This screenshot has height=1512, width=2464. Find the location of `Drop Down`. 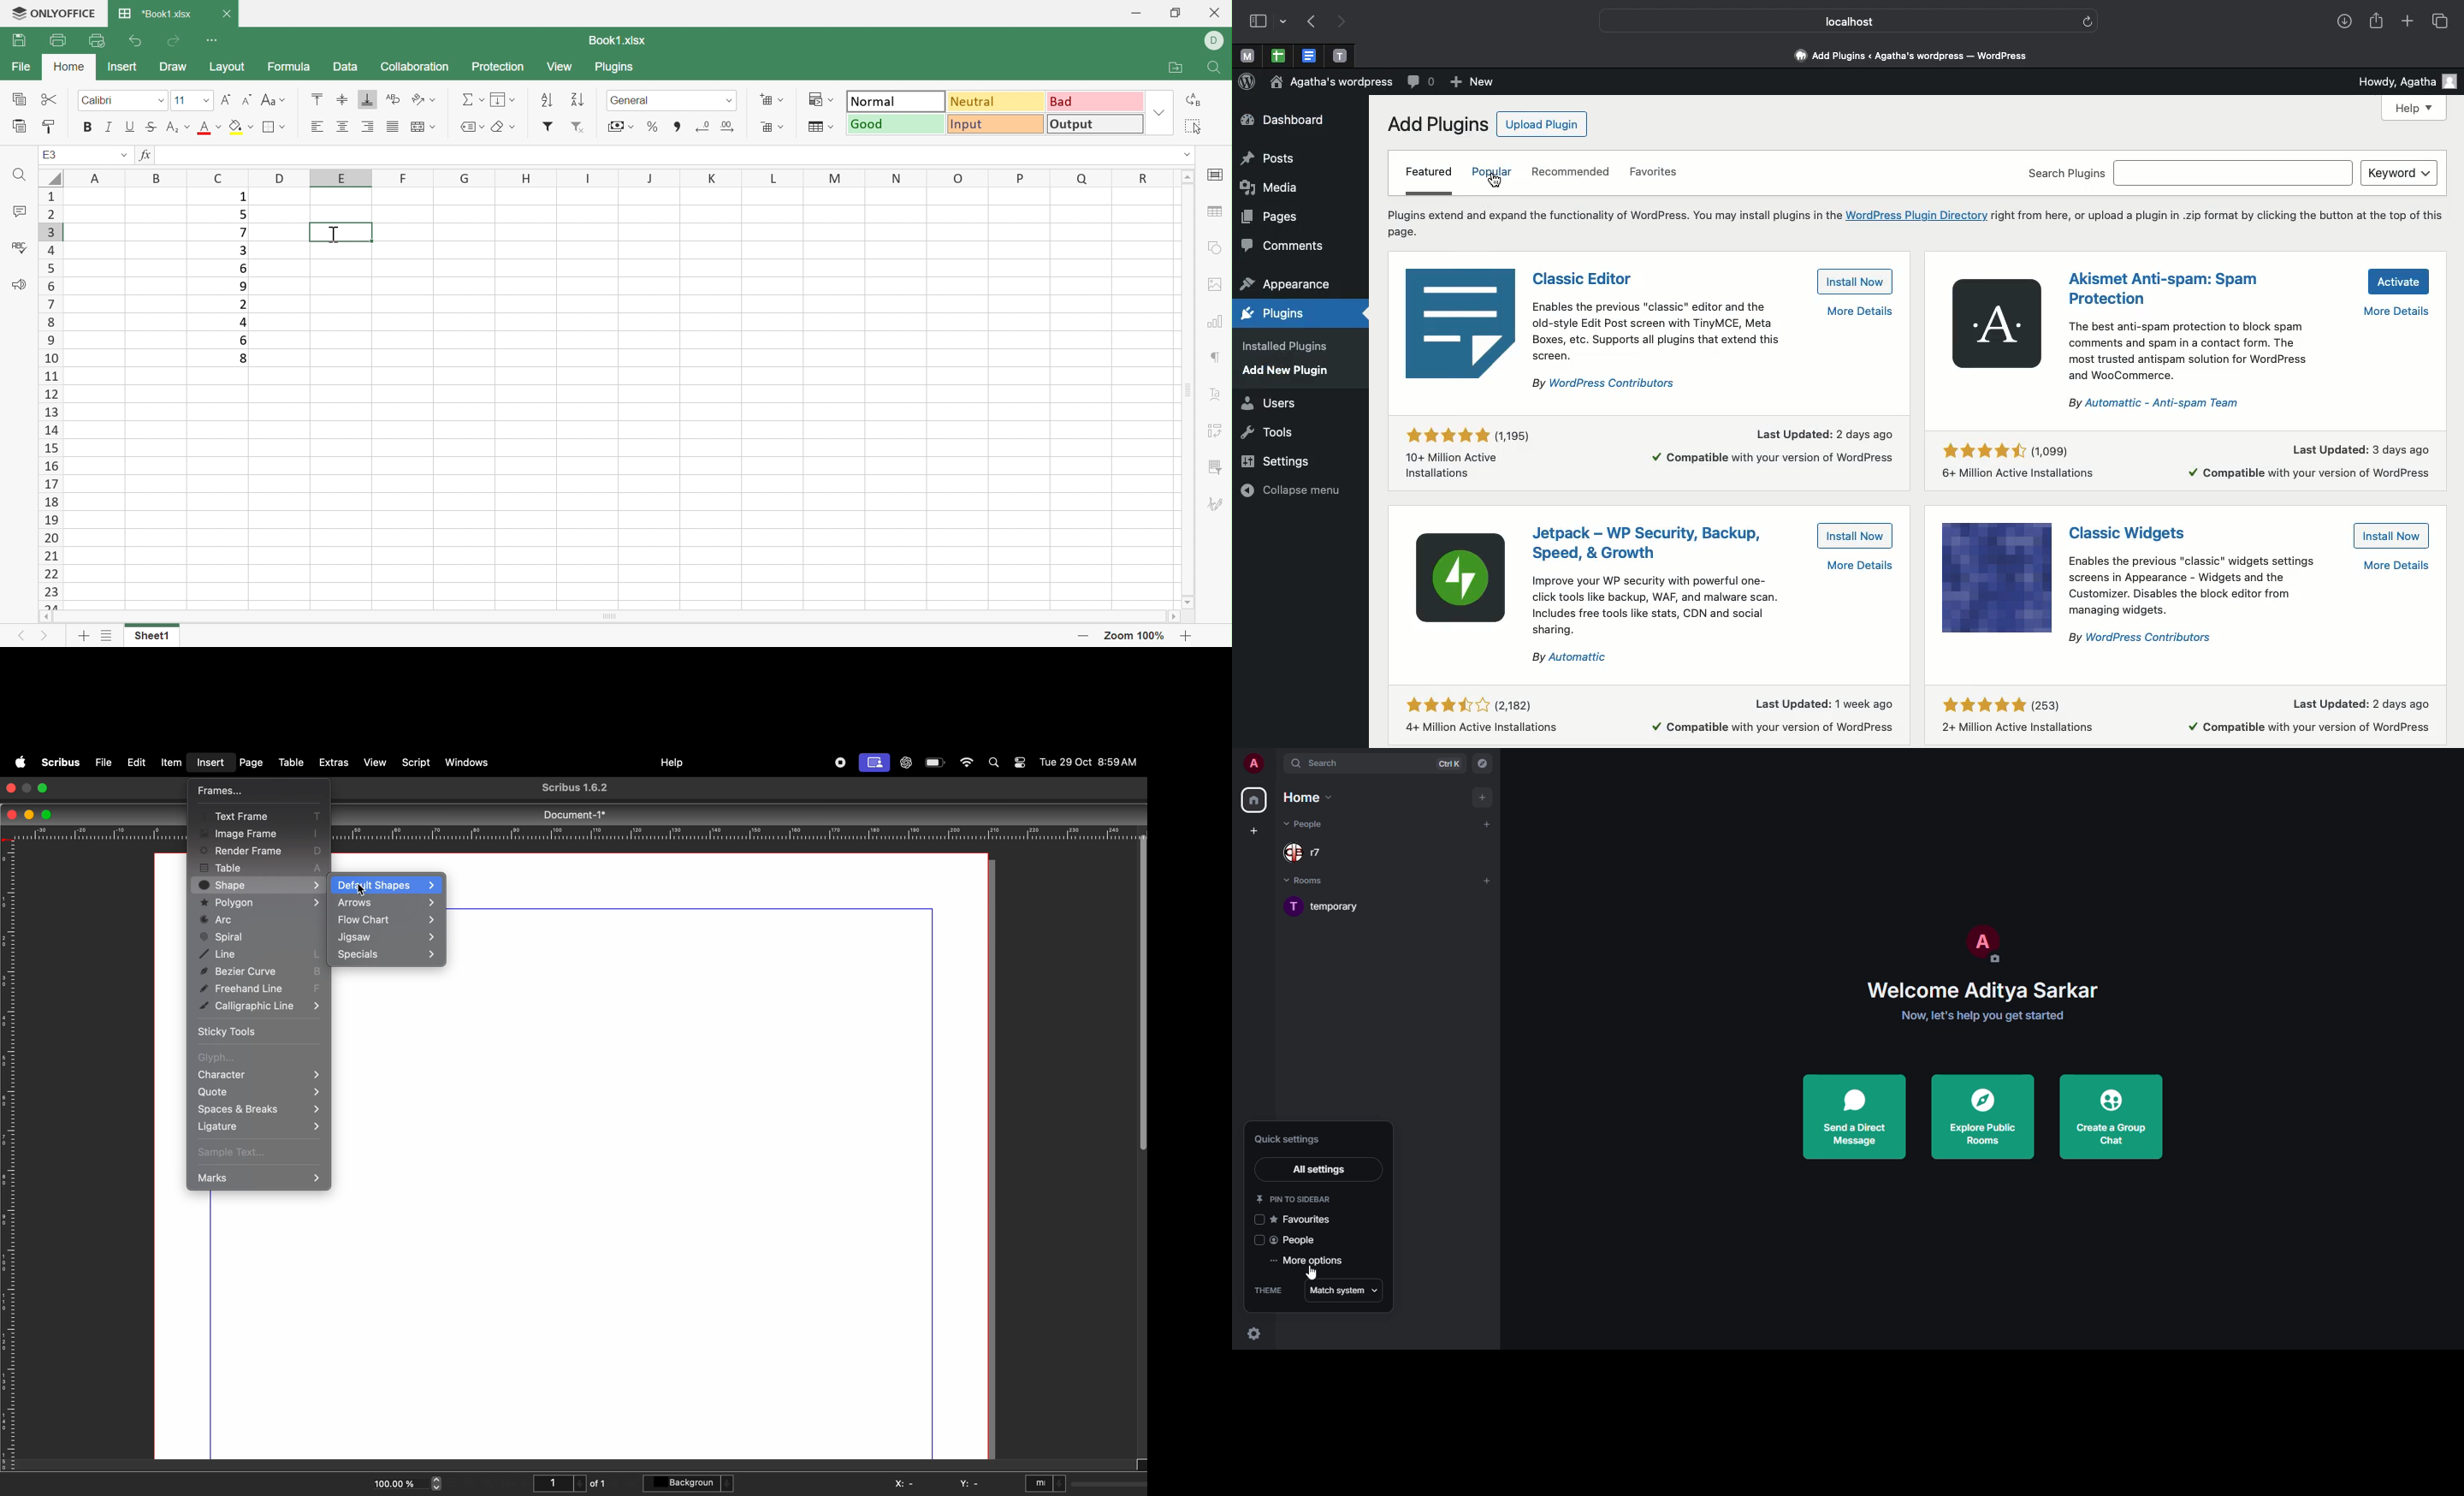

Drop Down is located at coordinates (204, 100).